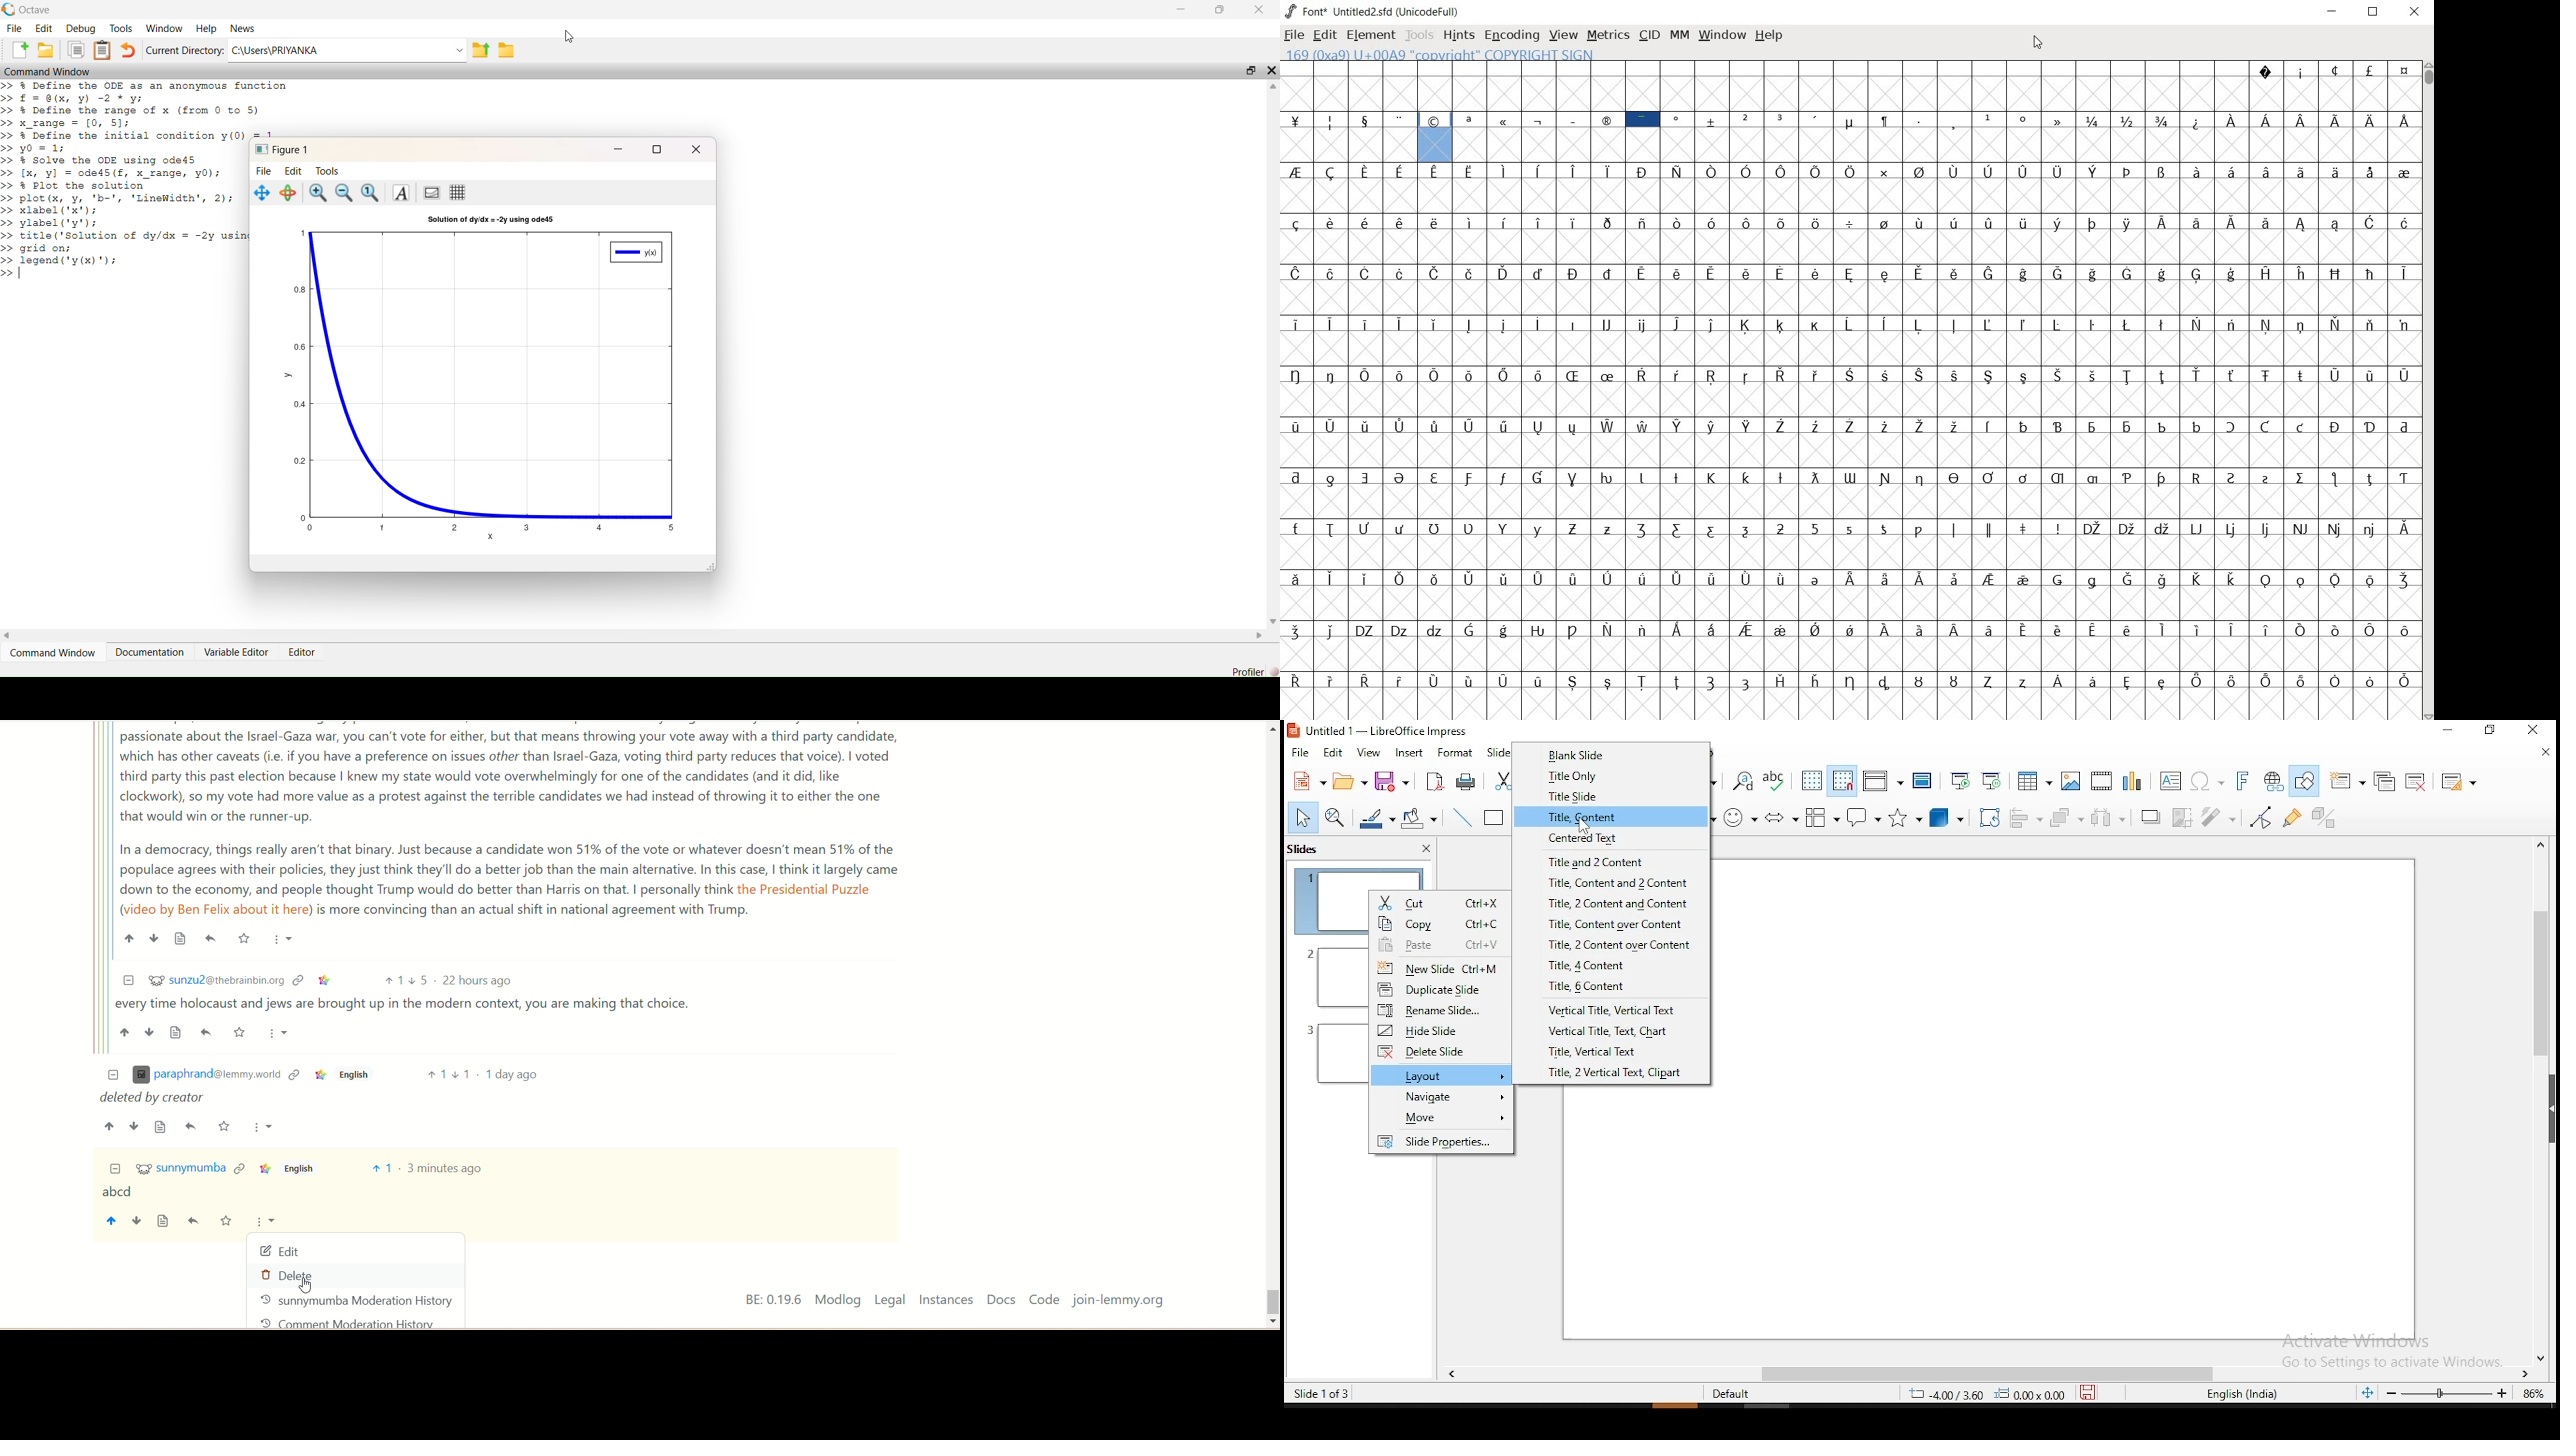 Image resolution: width=2576 pixels, height=1456 pixels. Describe the element at coordinates (1323, 33) in the screenshot. I see `edit` at that location.